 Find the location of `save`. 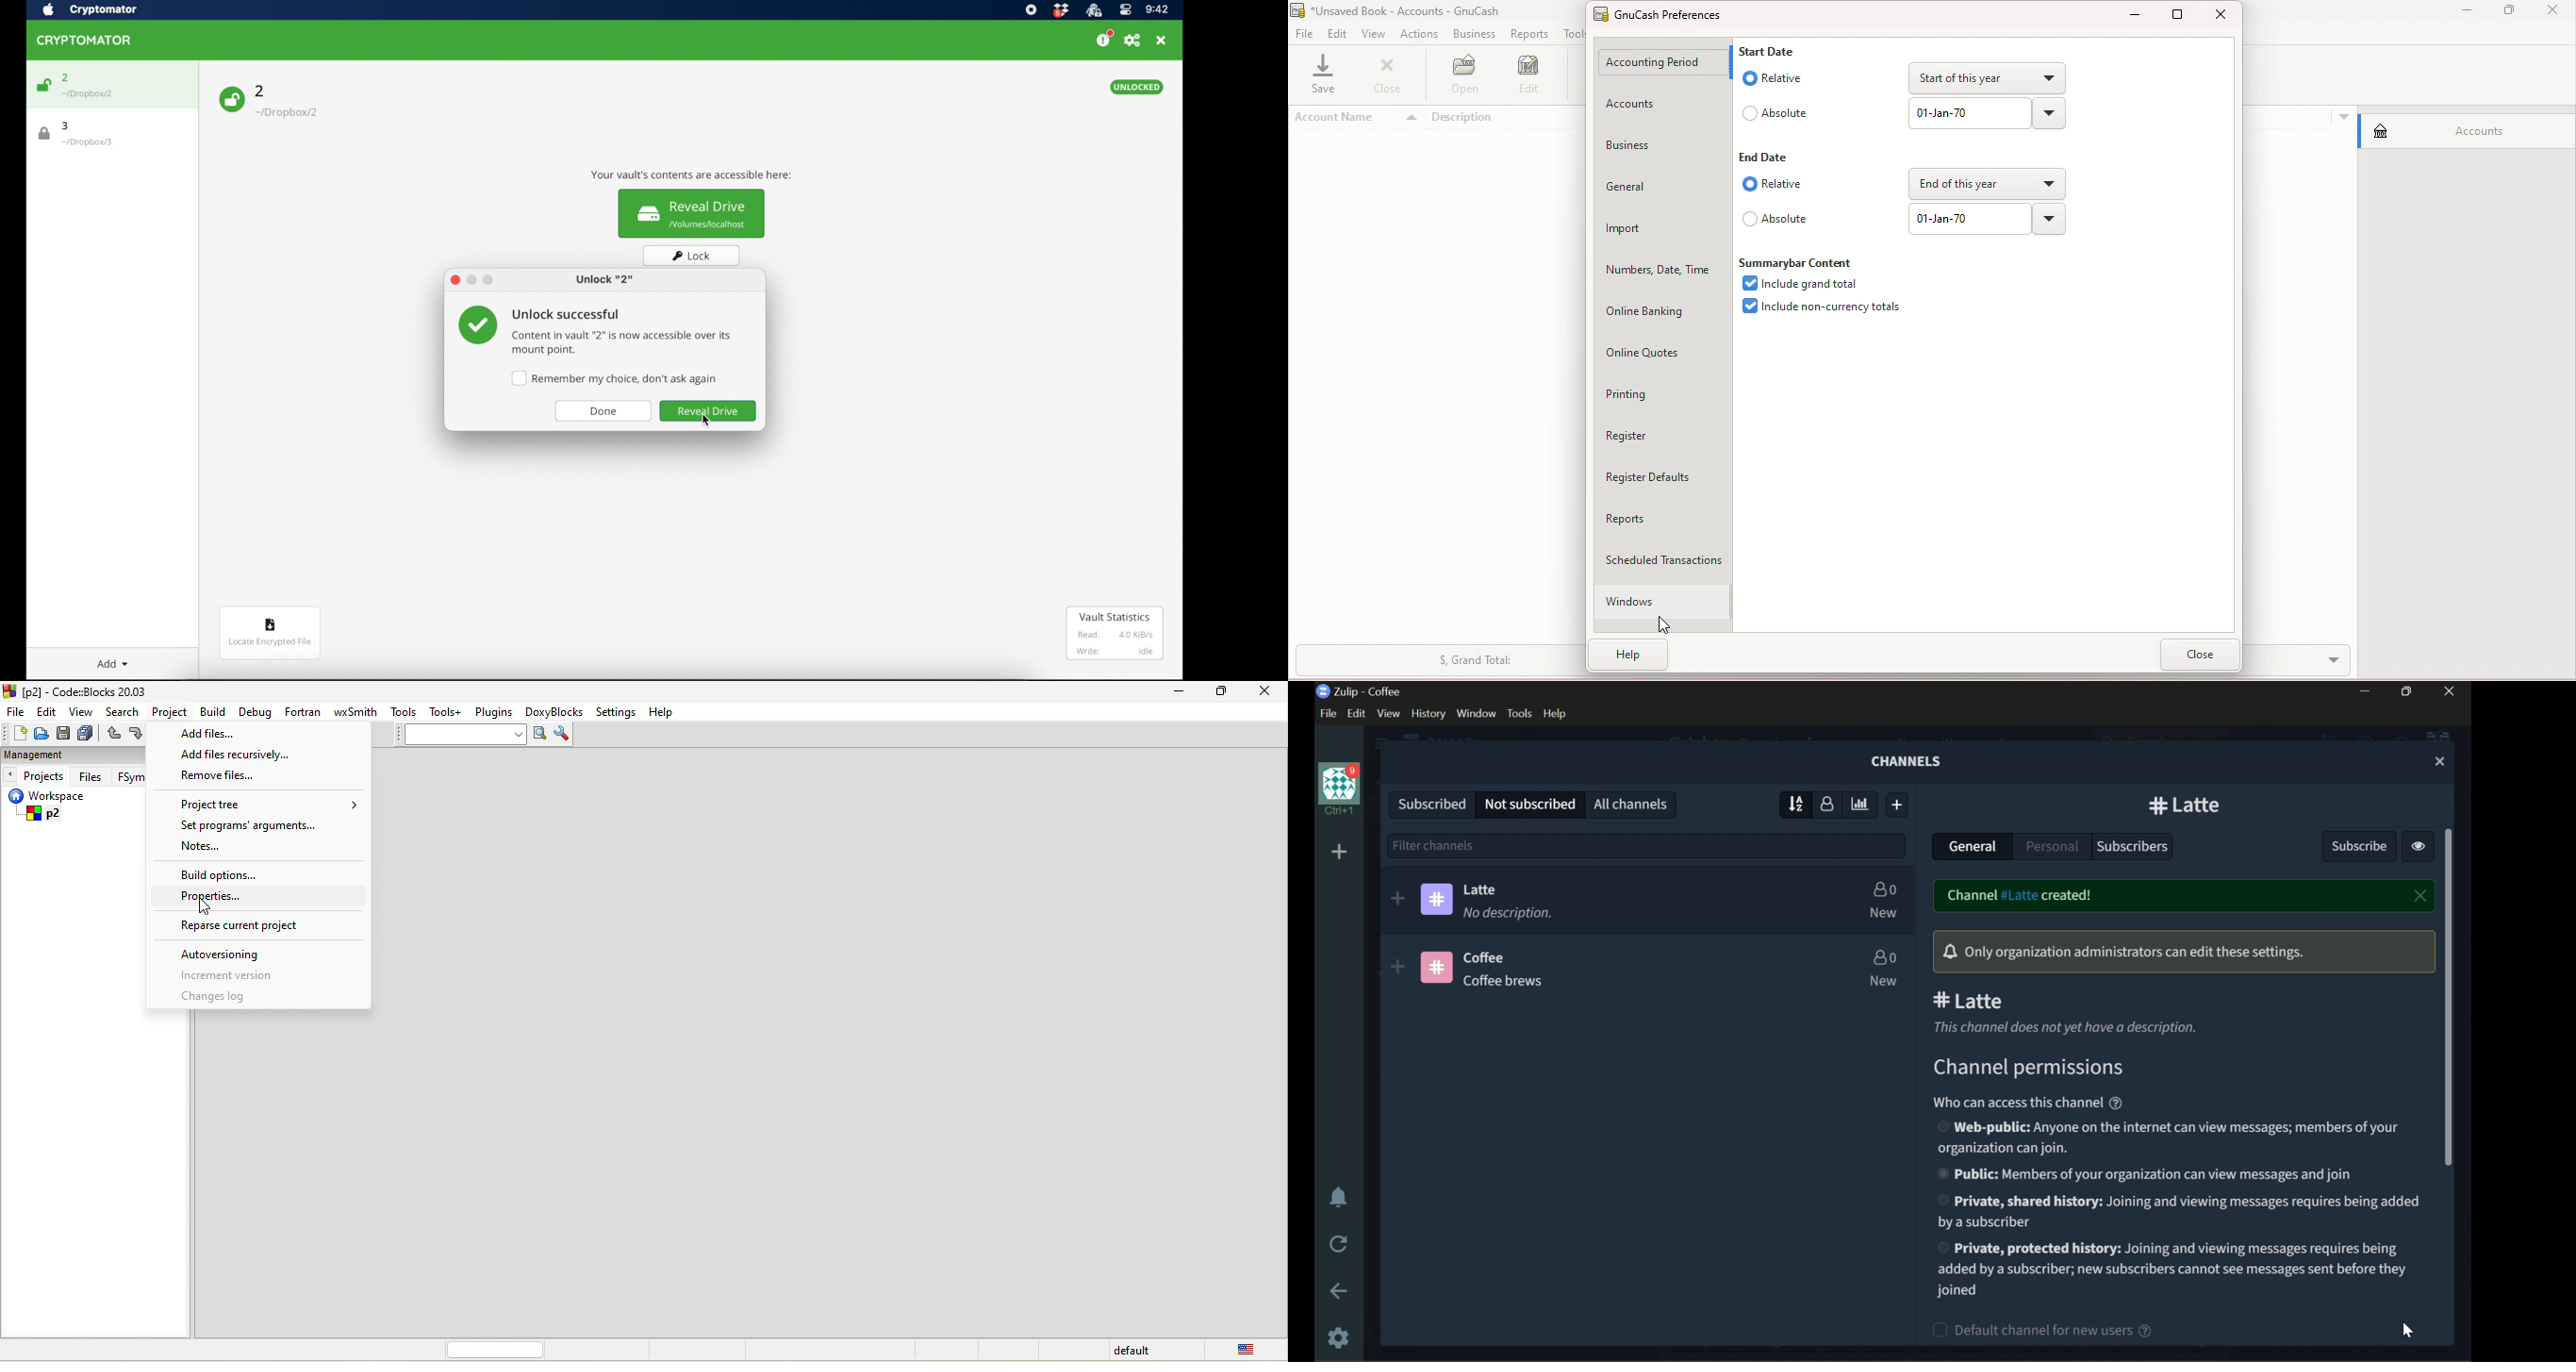

save is located at coordinates (64, 733).